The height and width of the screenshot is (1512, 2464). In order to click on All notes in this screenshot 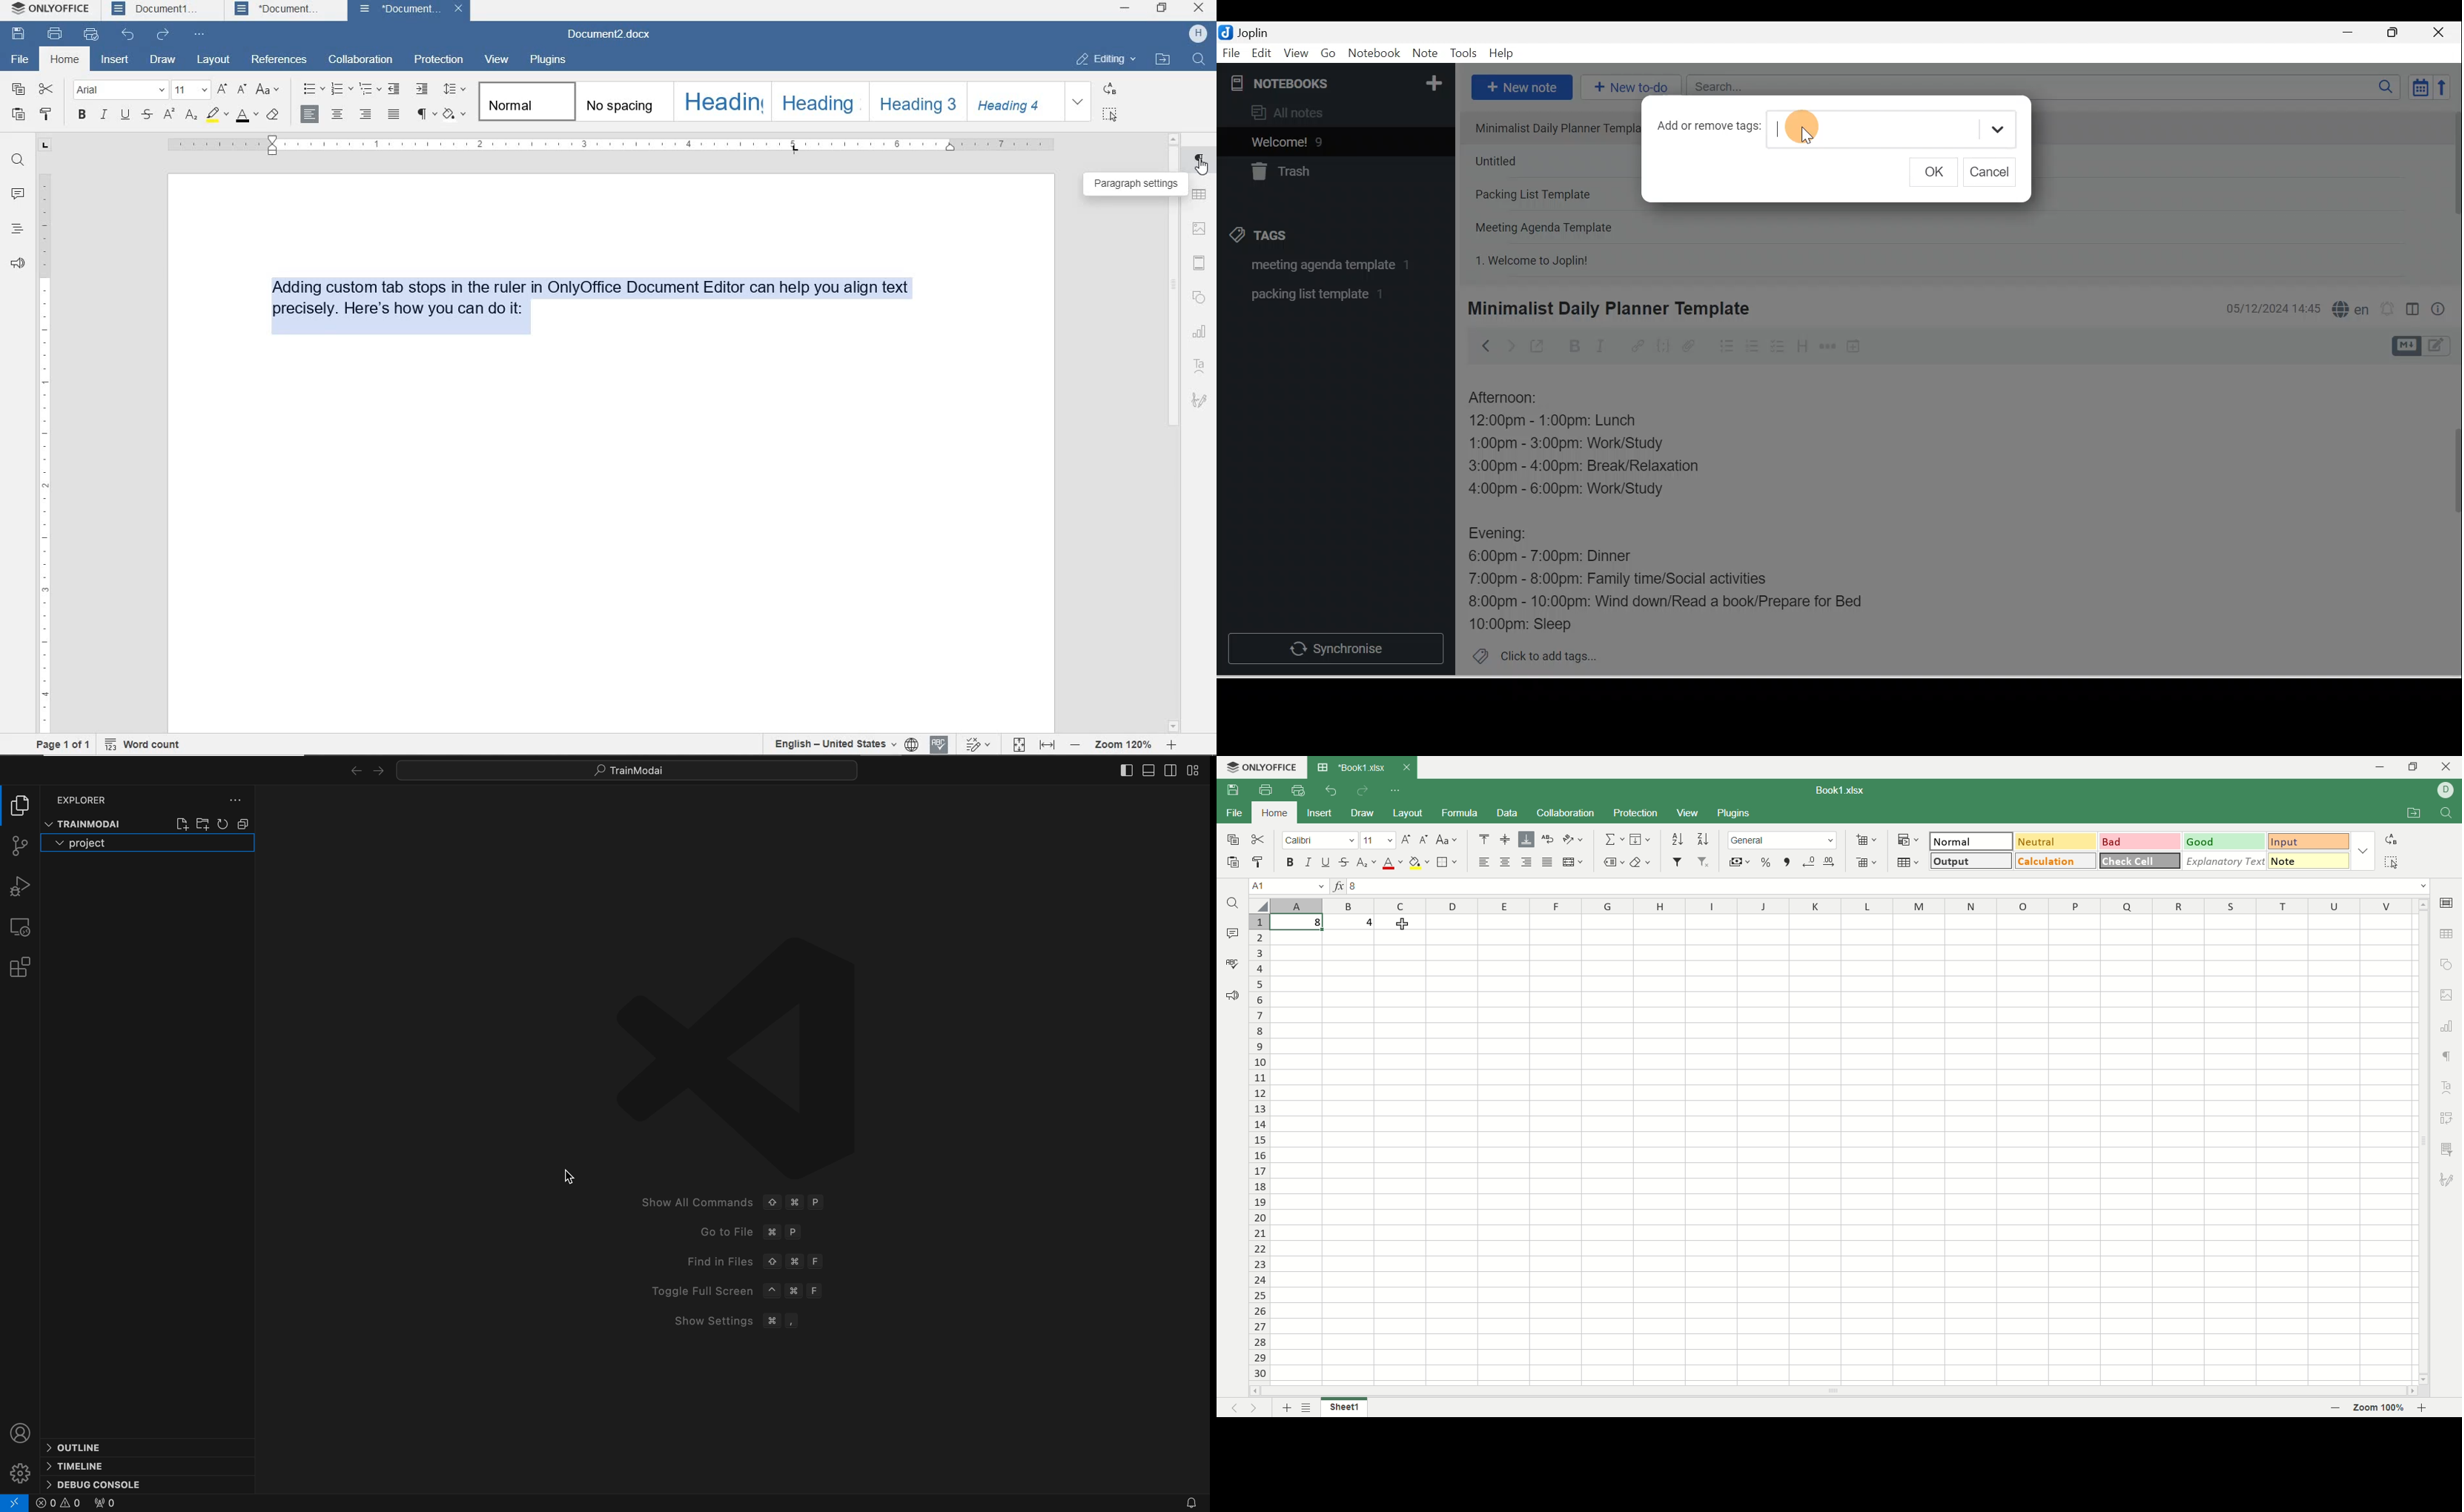, I will do `click(1334, 112)`.